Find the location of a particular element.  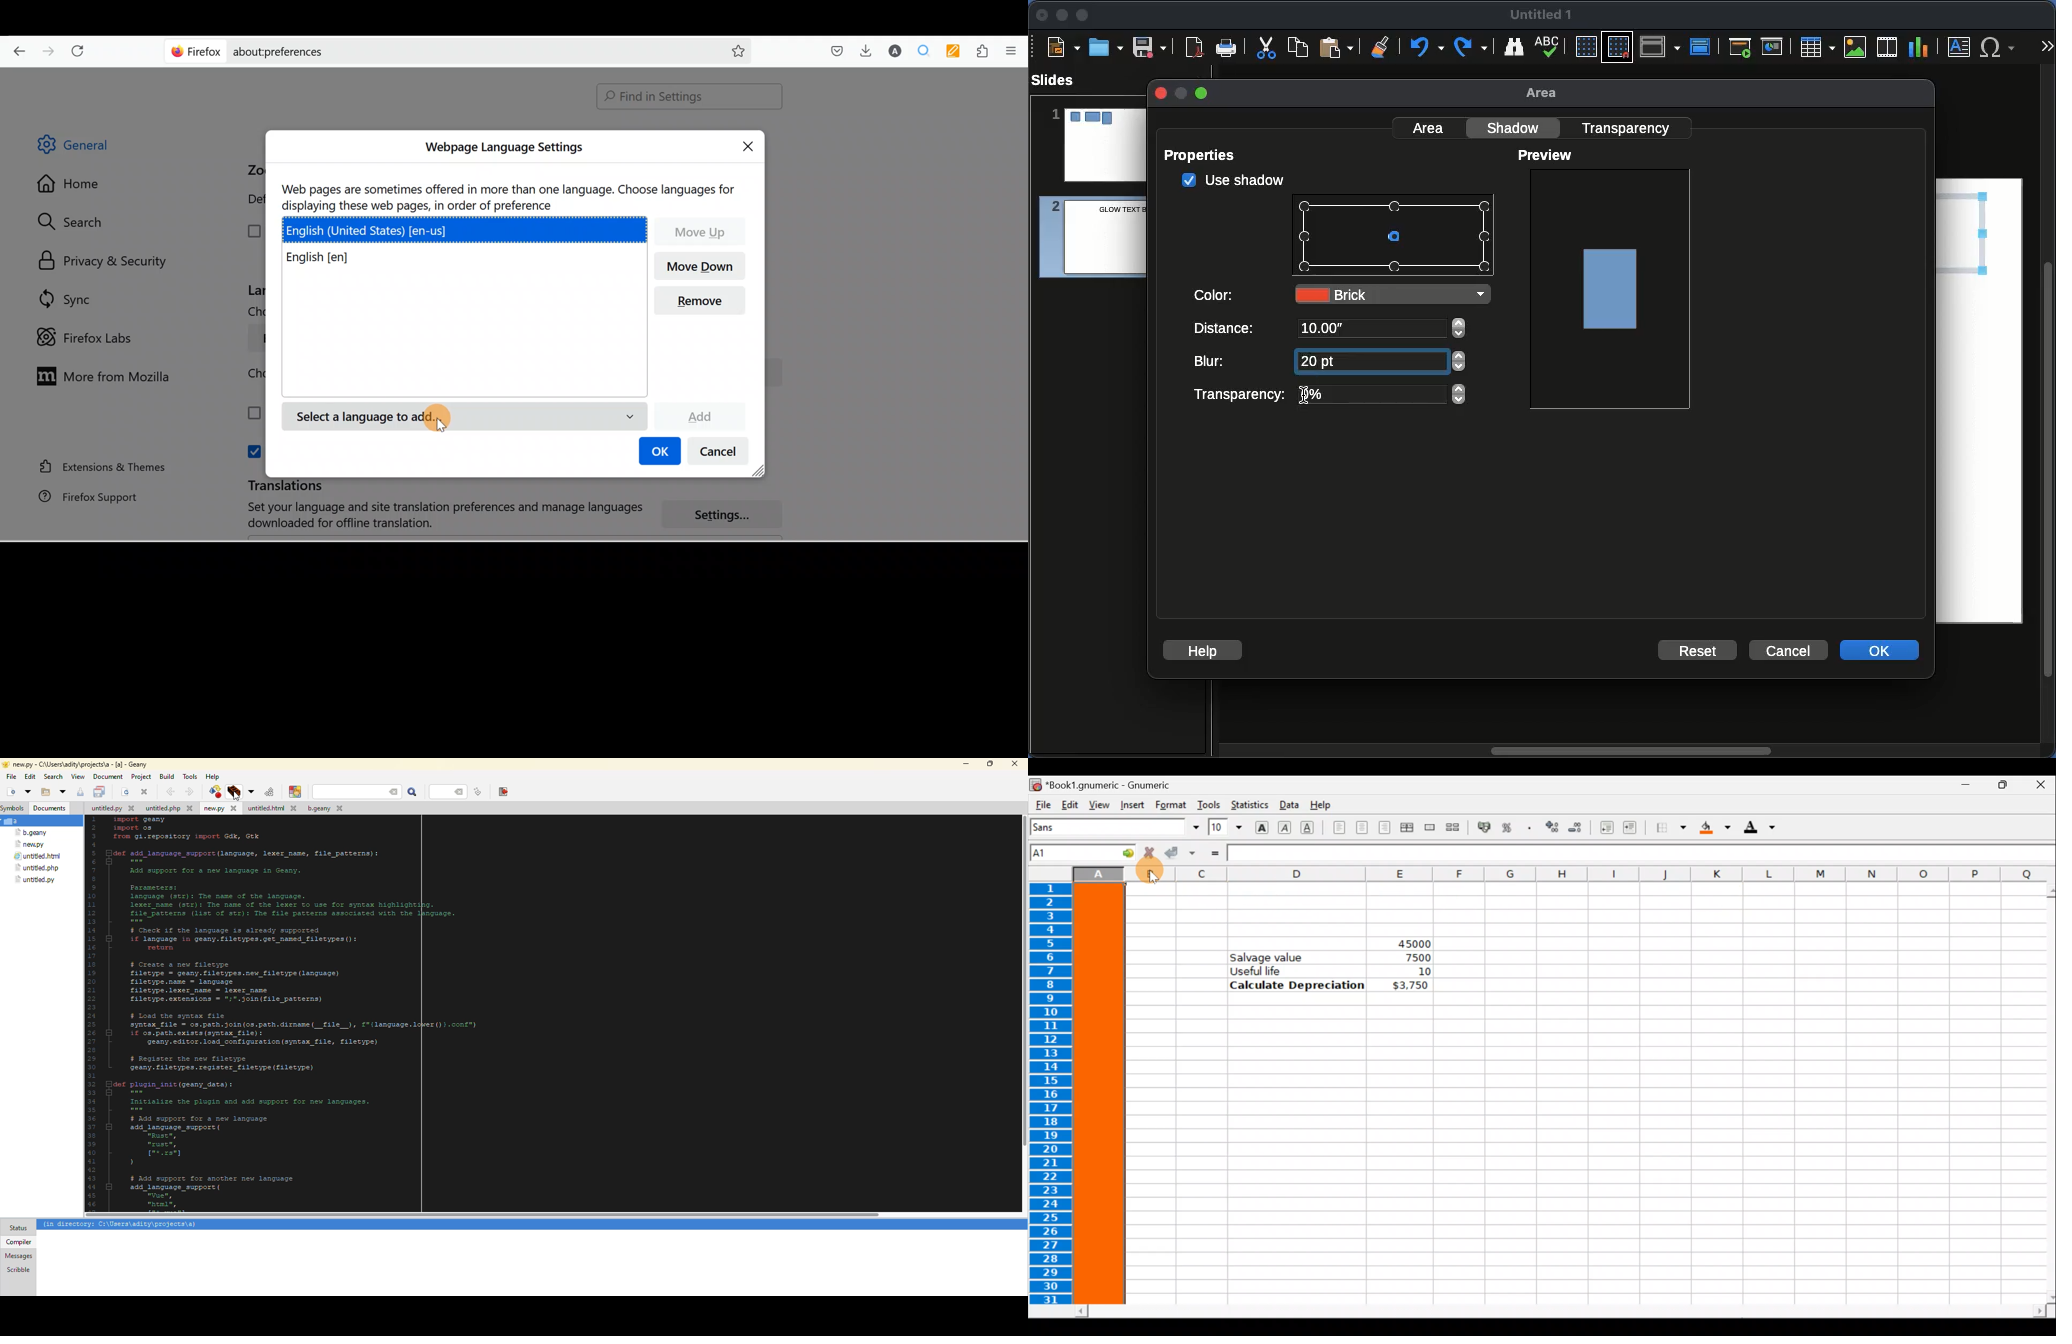

Scroll is located at coordinates (1627, 752).